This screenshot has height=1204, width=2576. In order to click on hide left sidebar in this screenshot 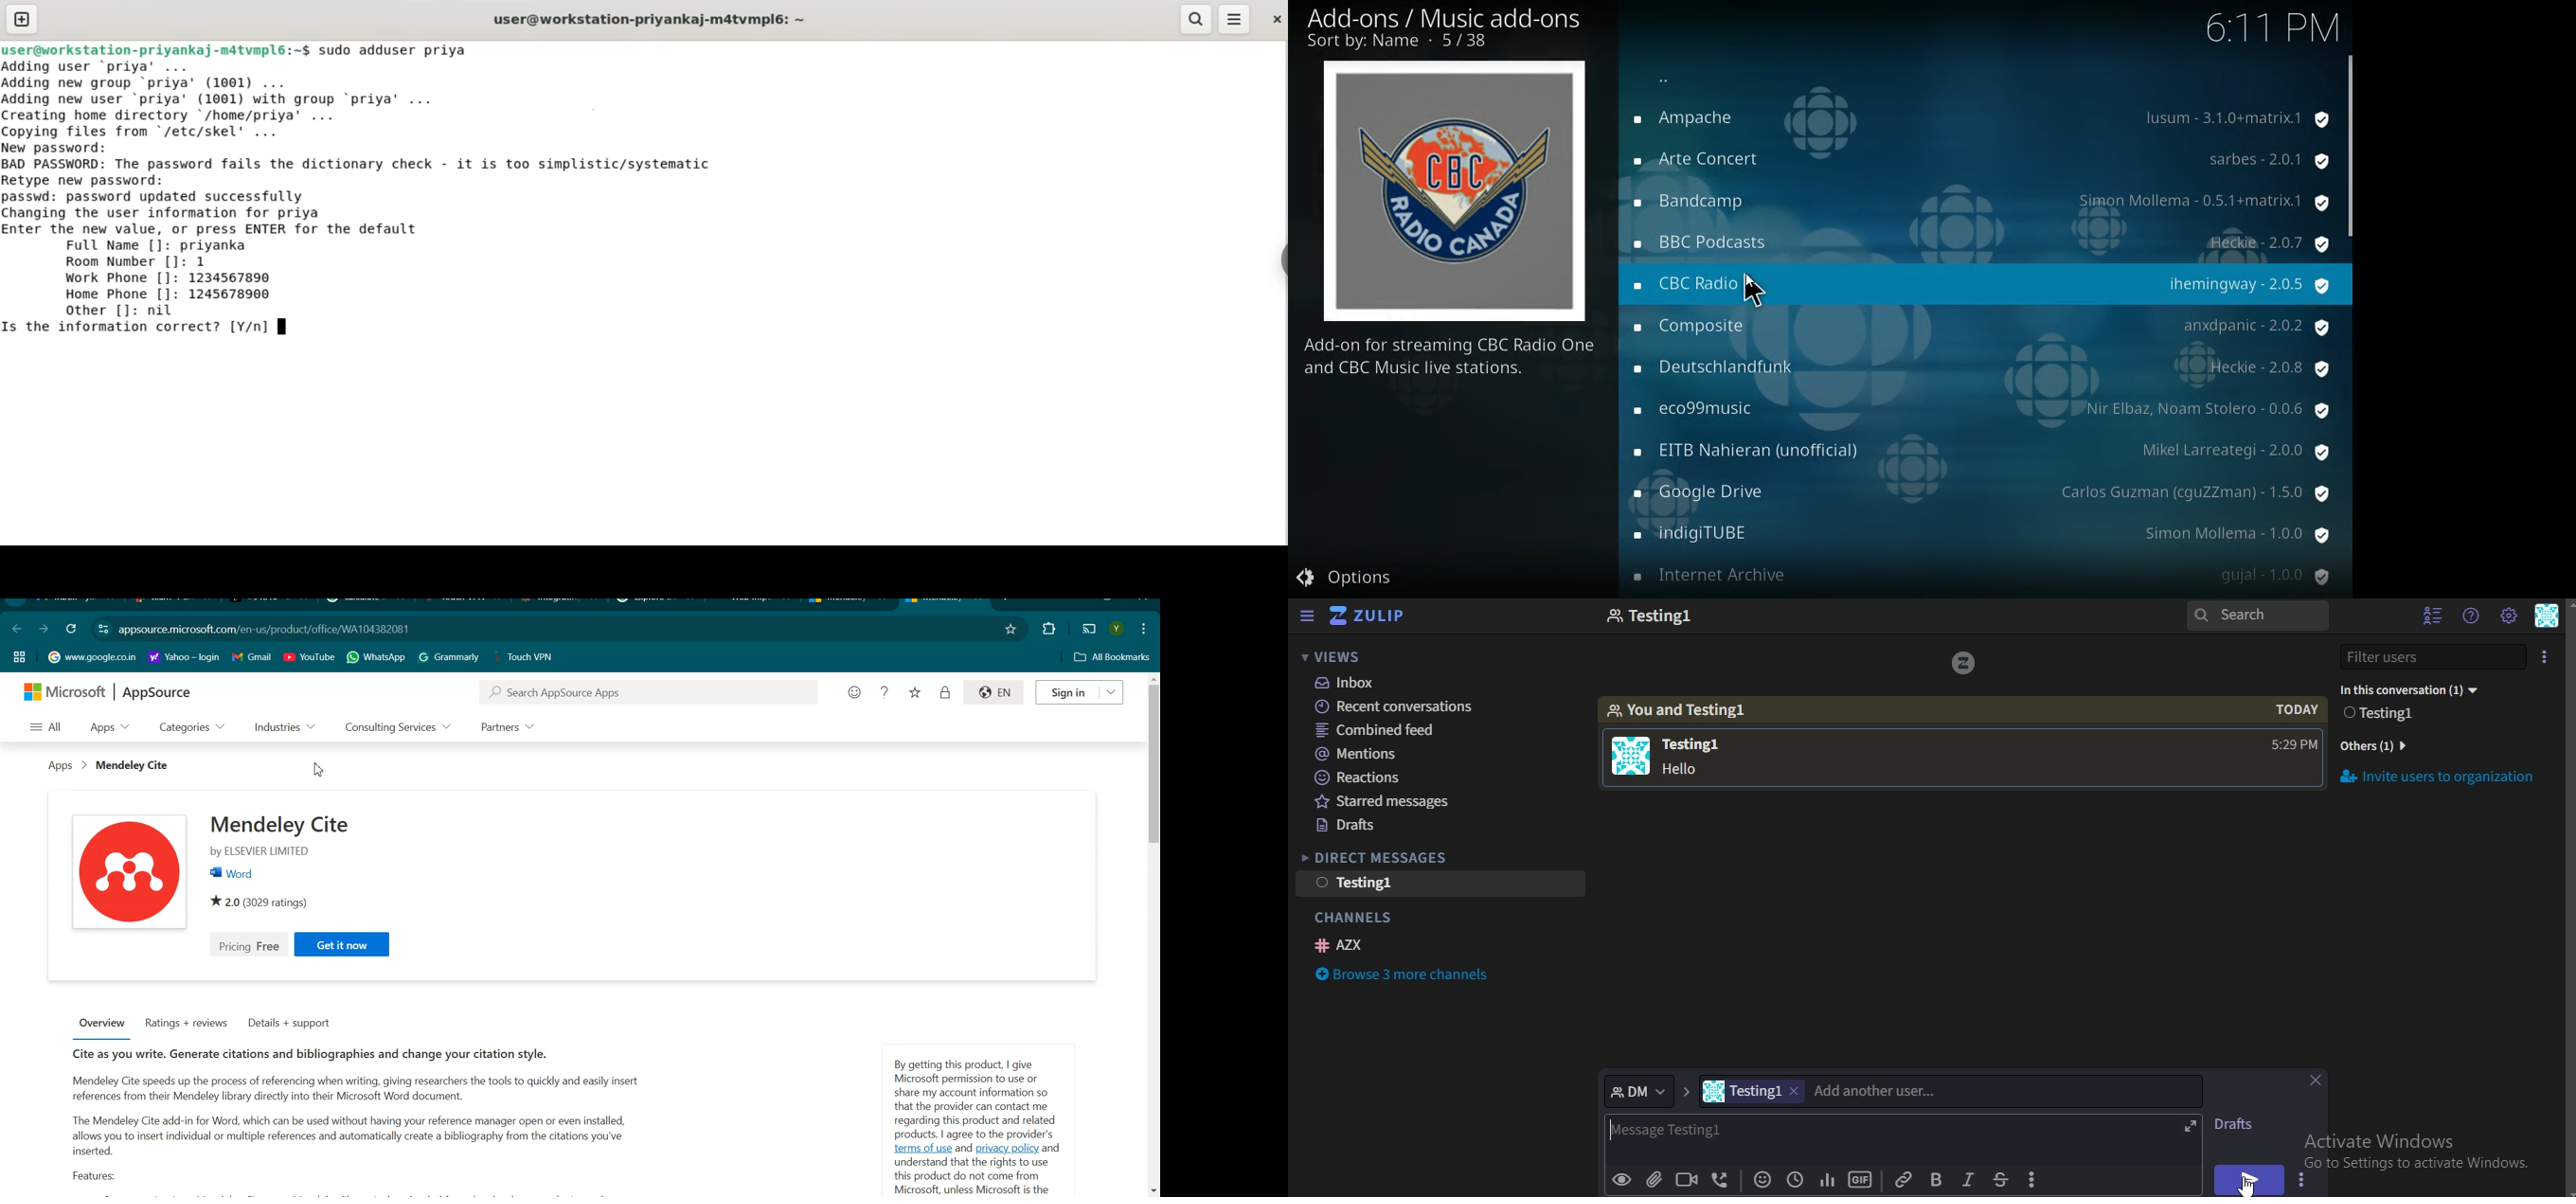, I will do `click(1307, 617)`.